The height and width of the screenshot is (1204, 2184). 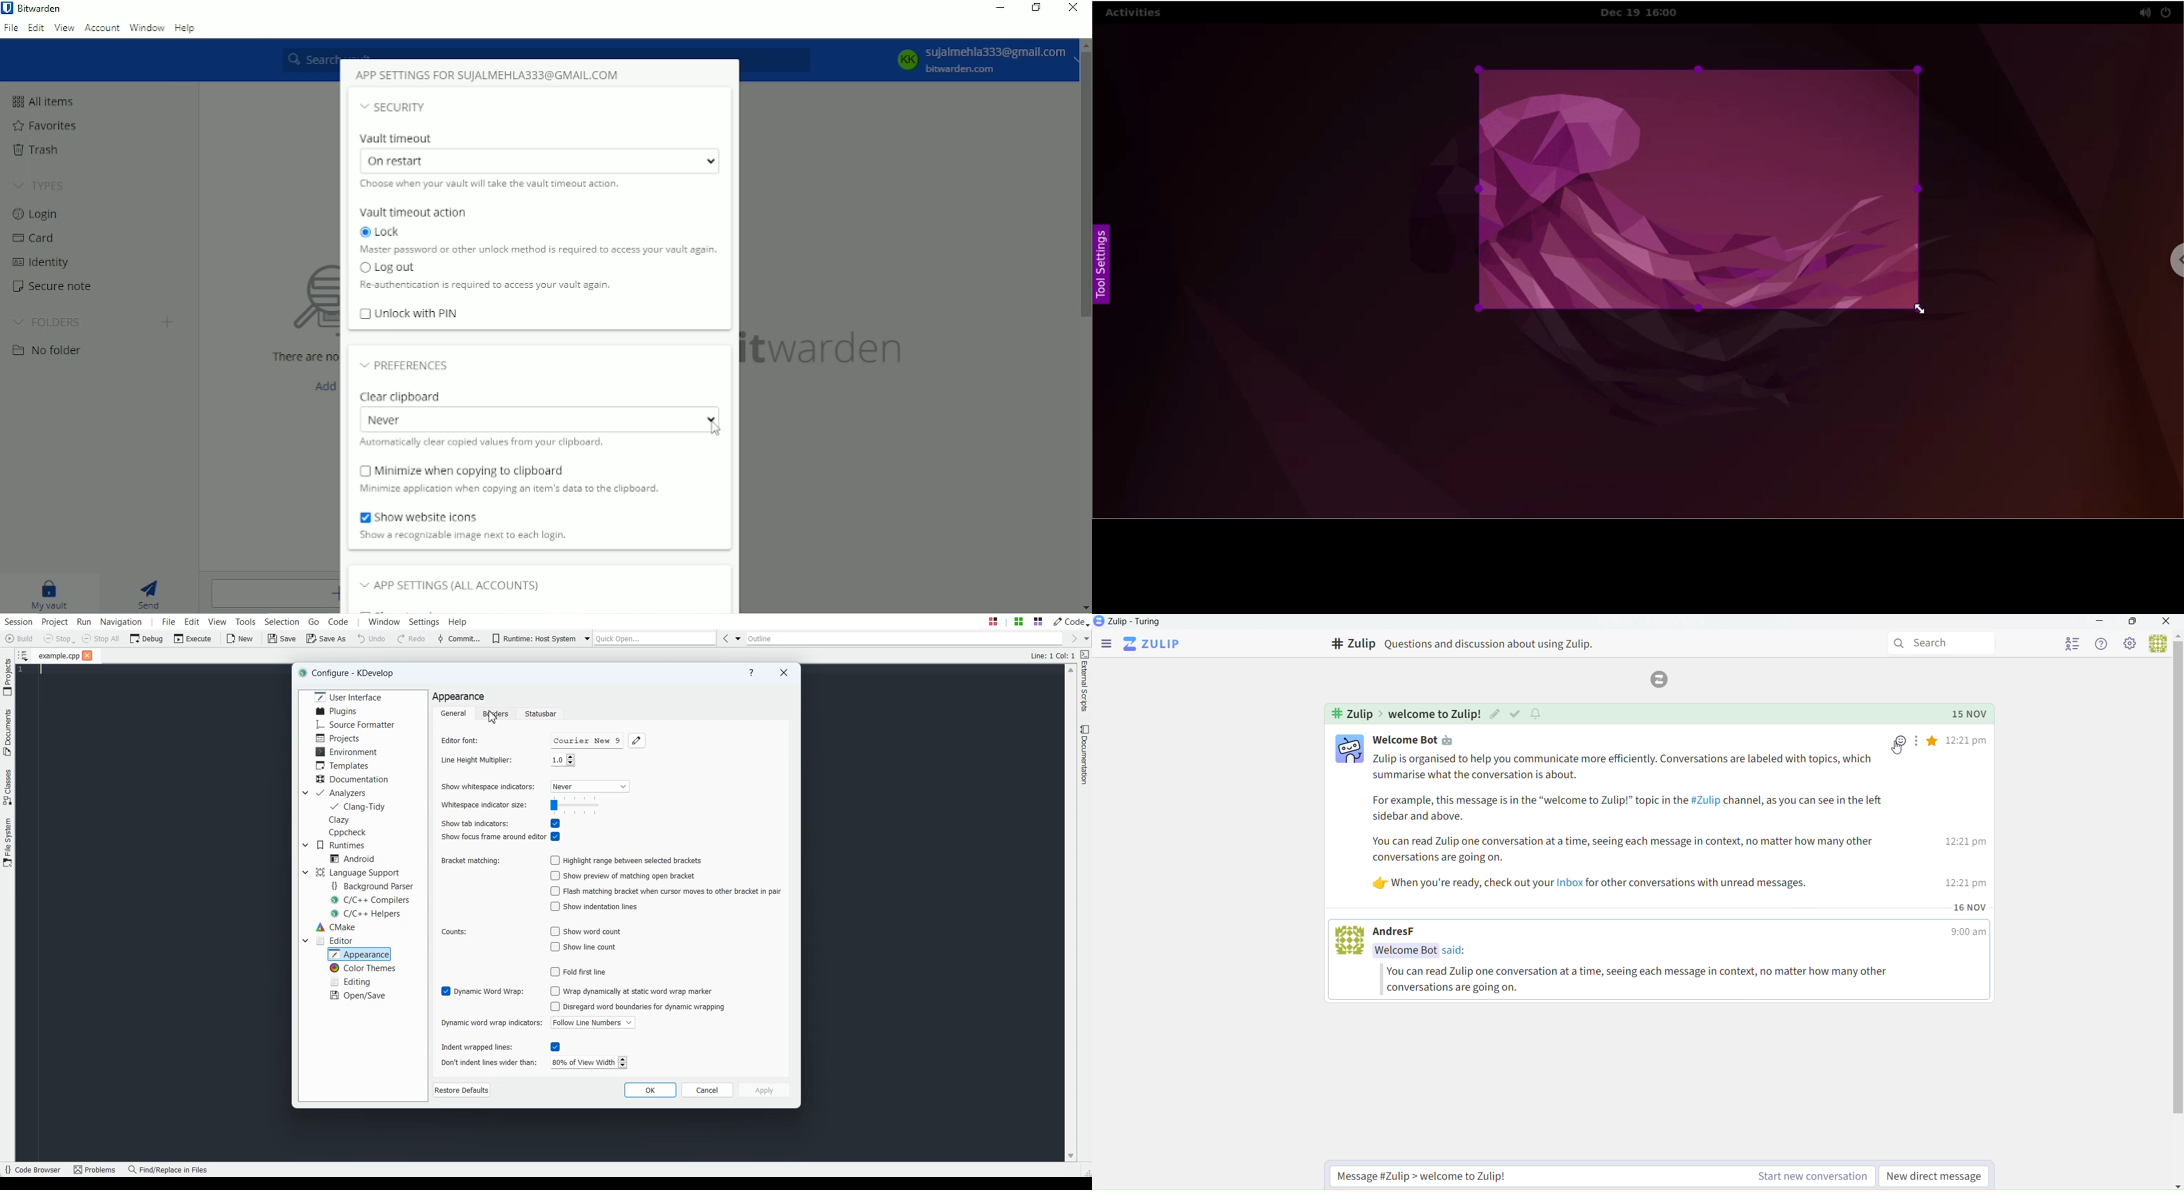 I want to click on New direct message, so click(x=1935, y=1176).